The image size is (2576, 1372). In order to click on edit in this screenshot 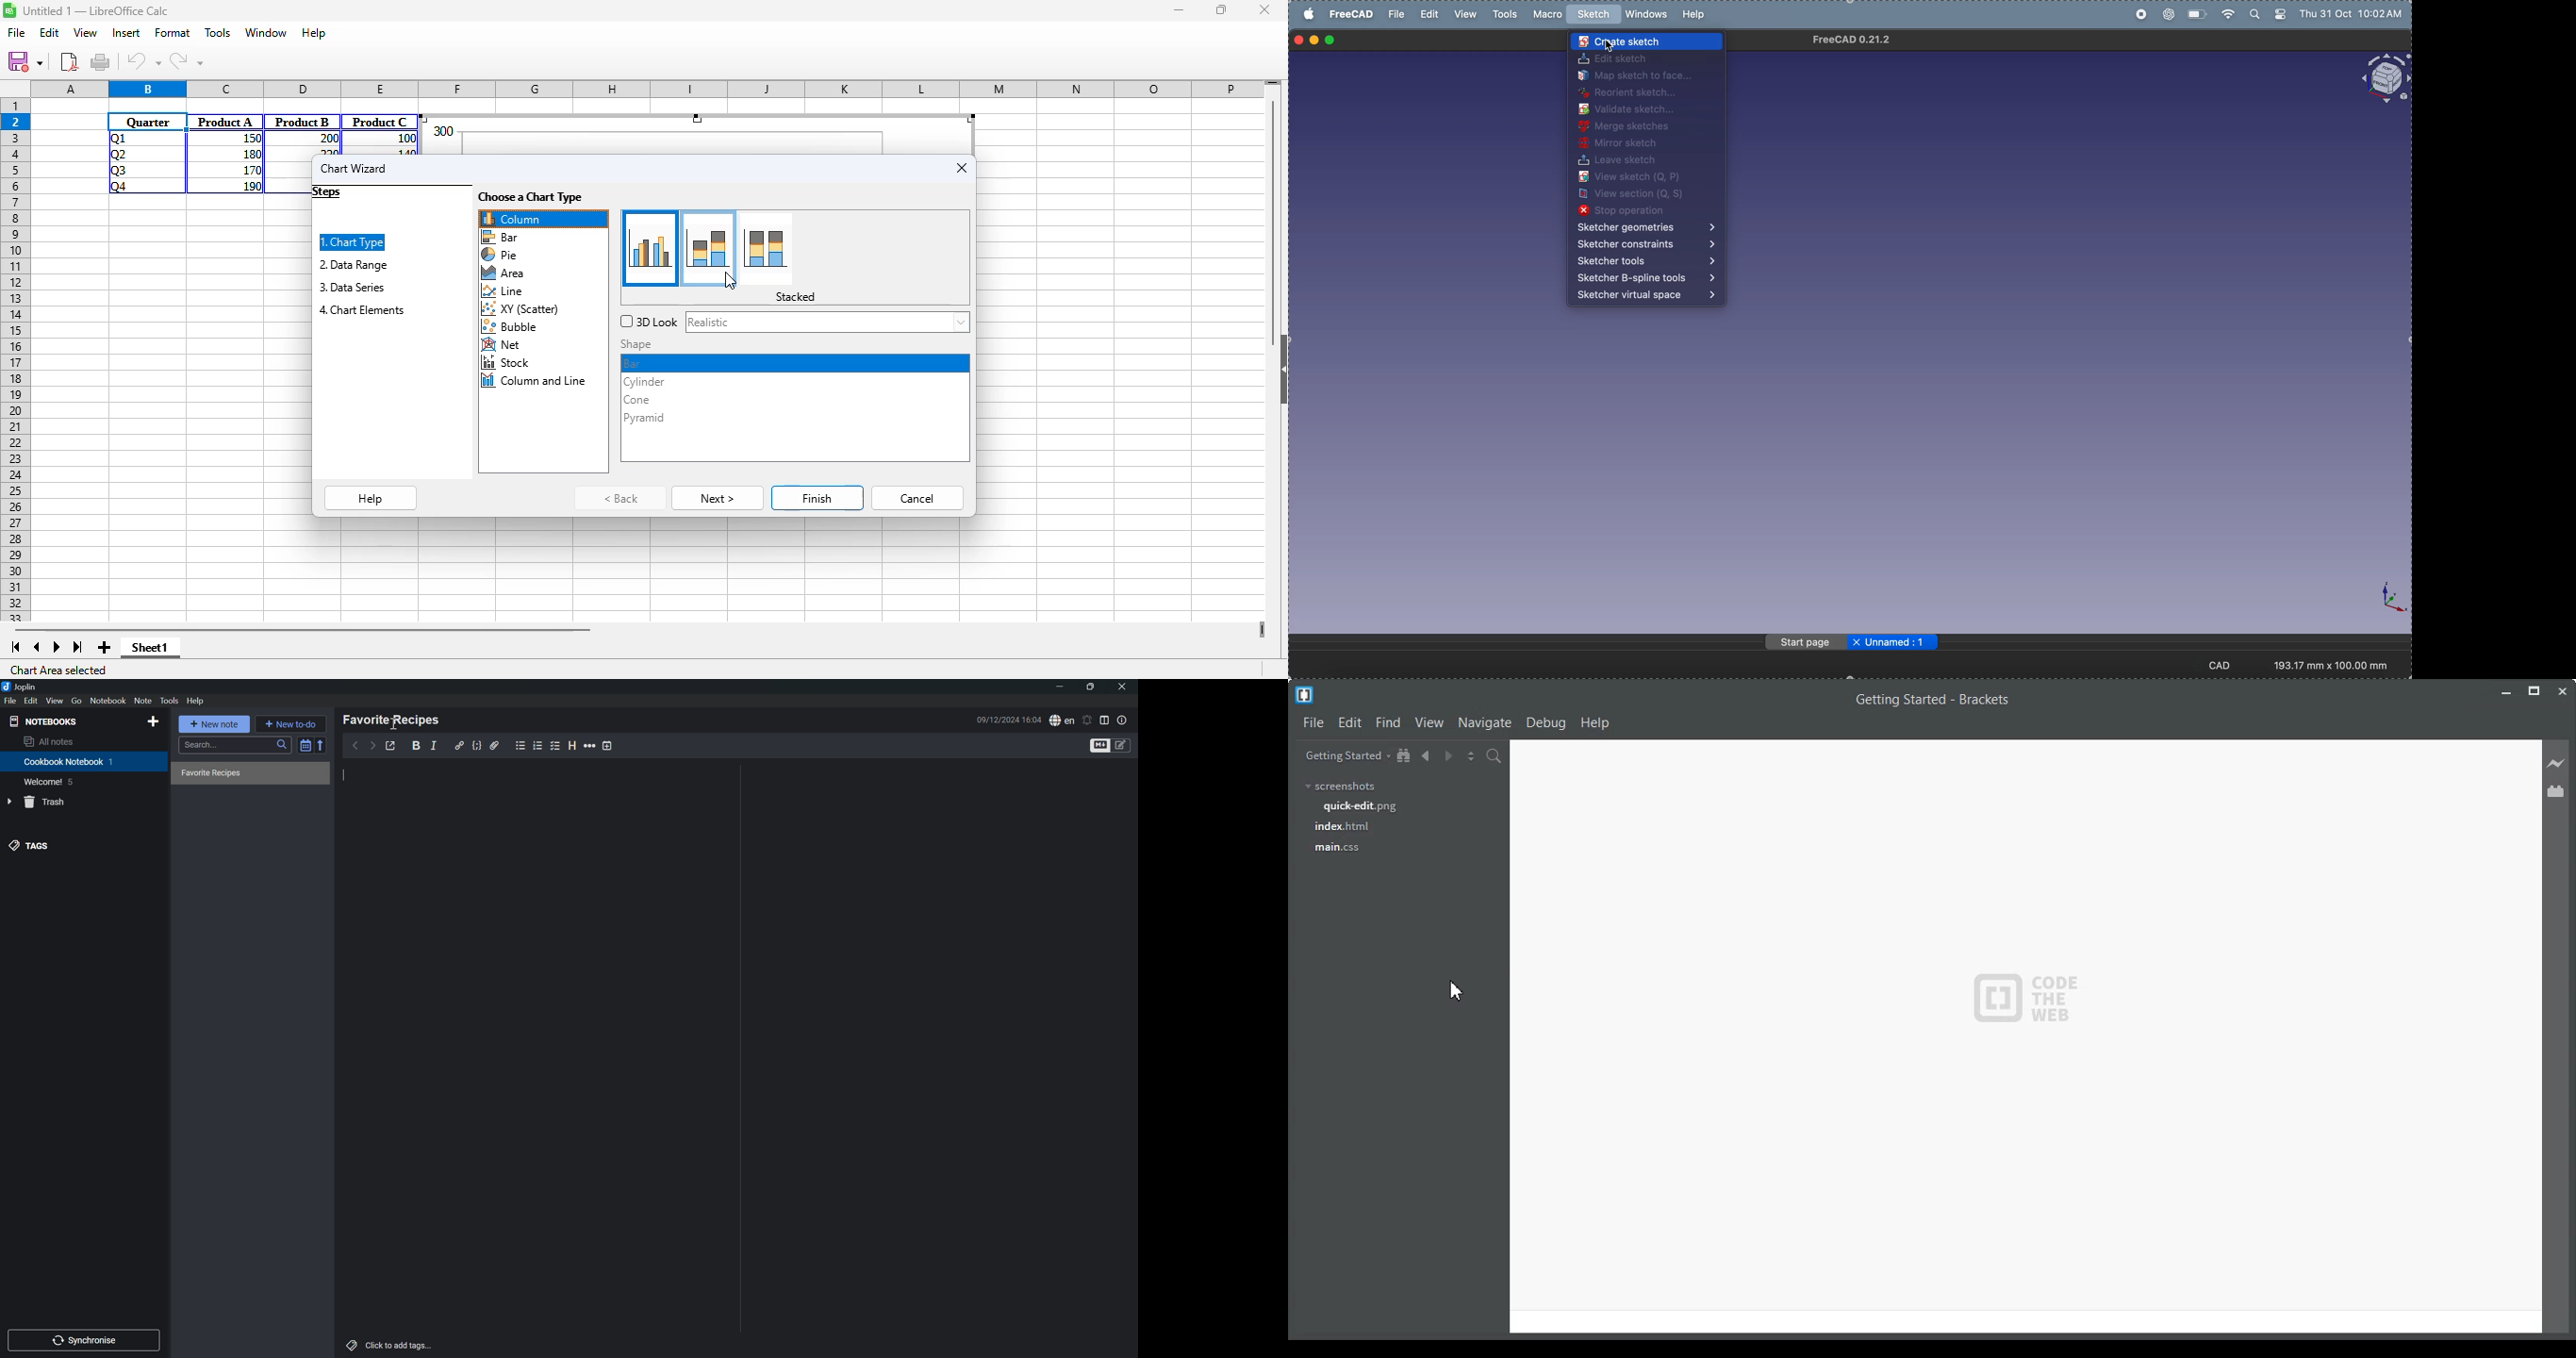, I will do `click(49, 32)`.